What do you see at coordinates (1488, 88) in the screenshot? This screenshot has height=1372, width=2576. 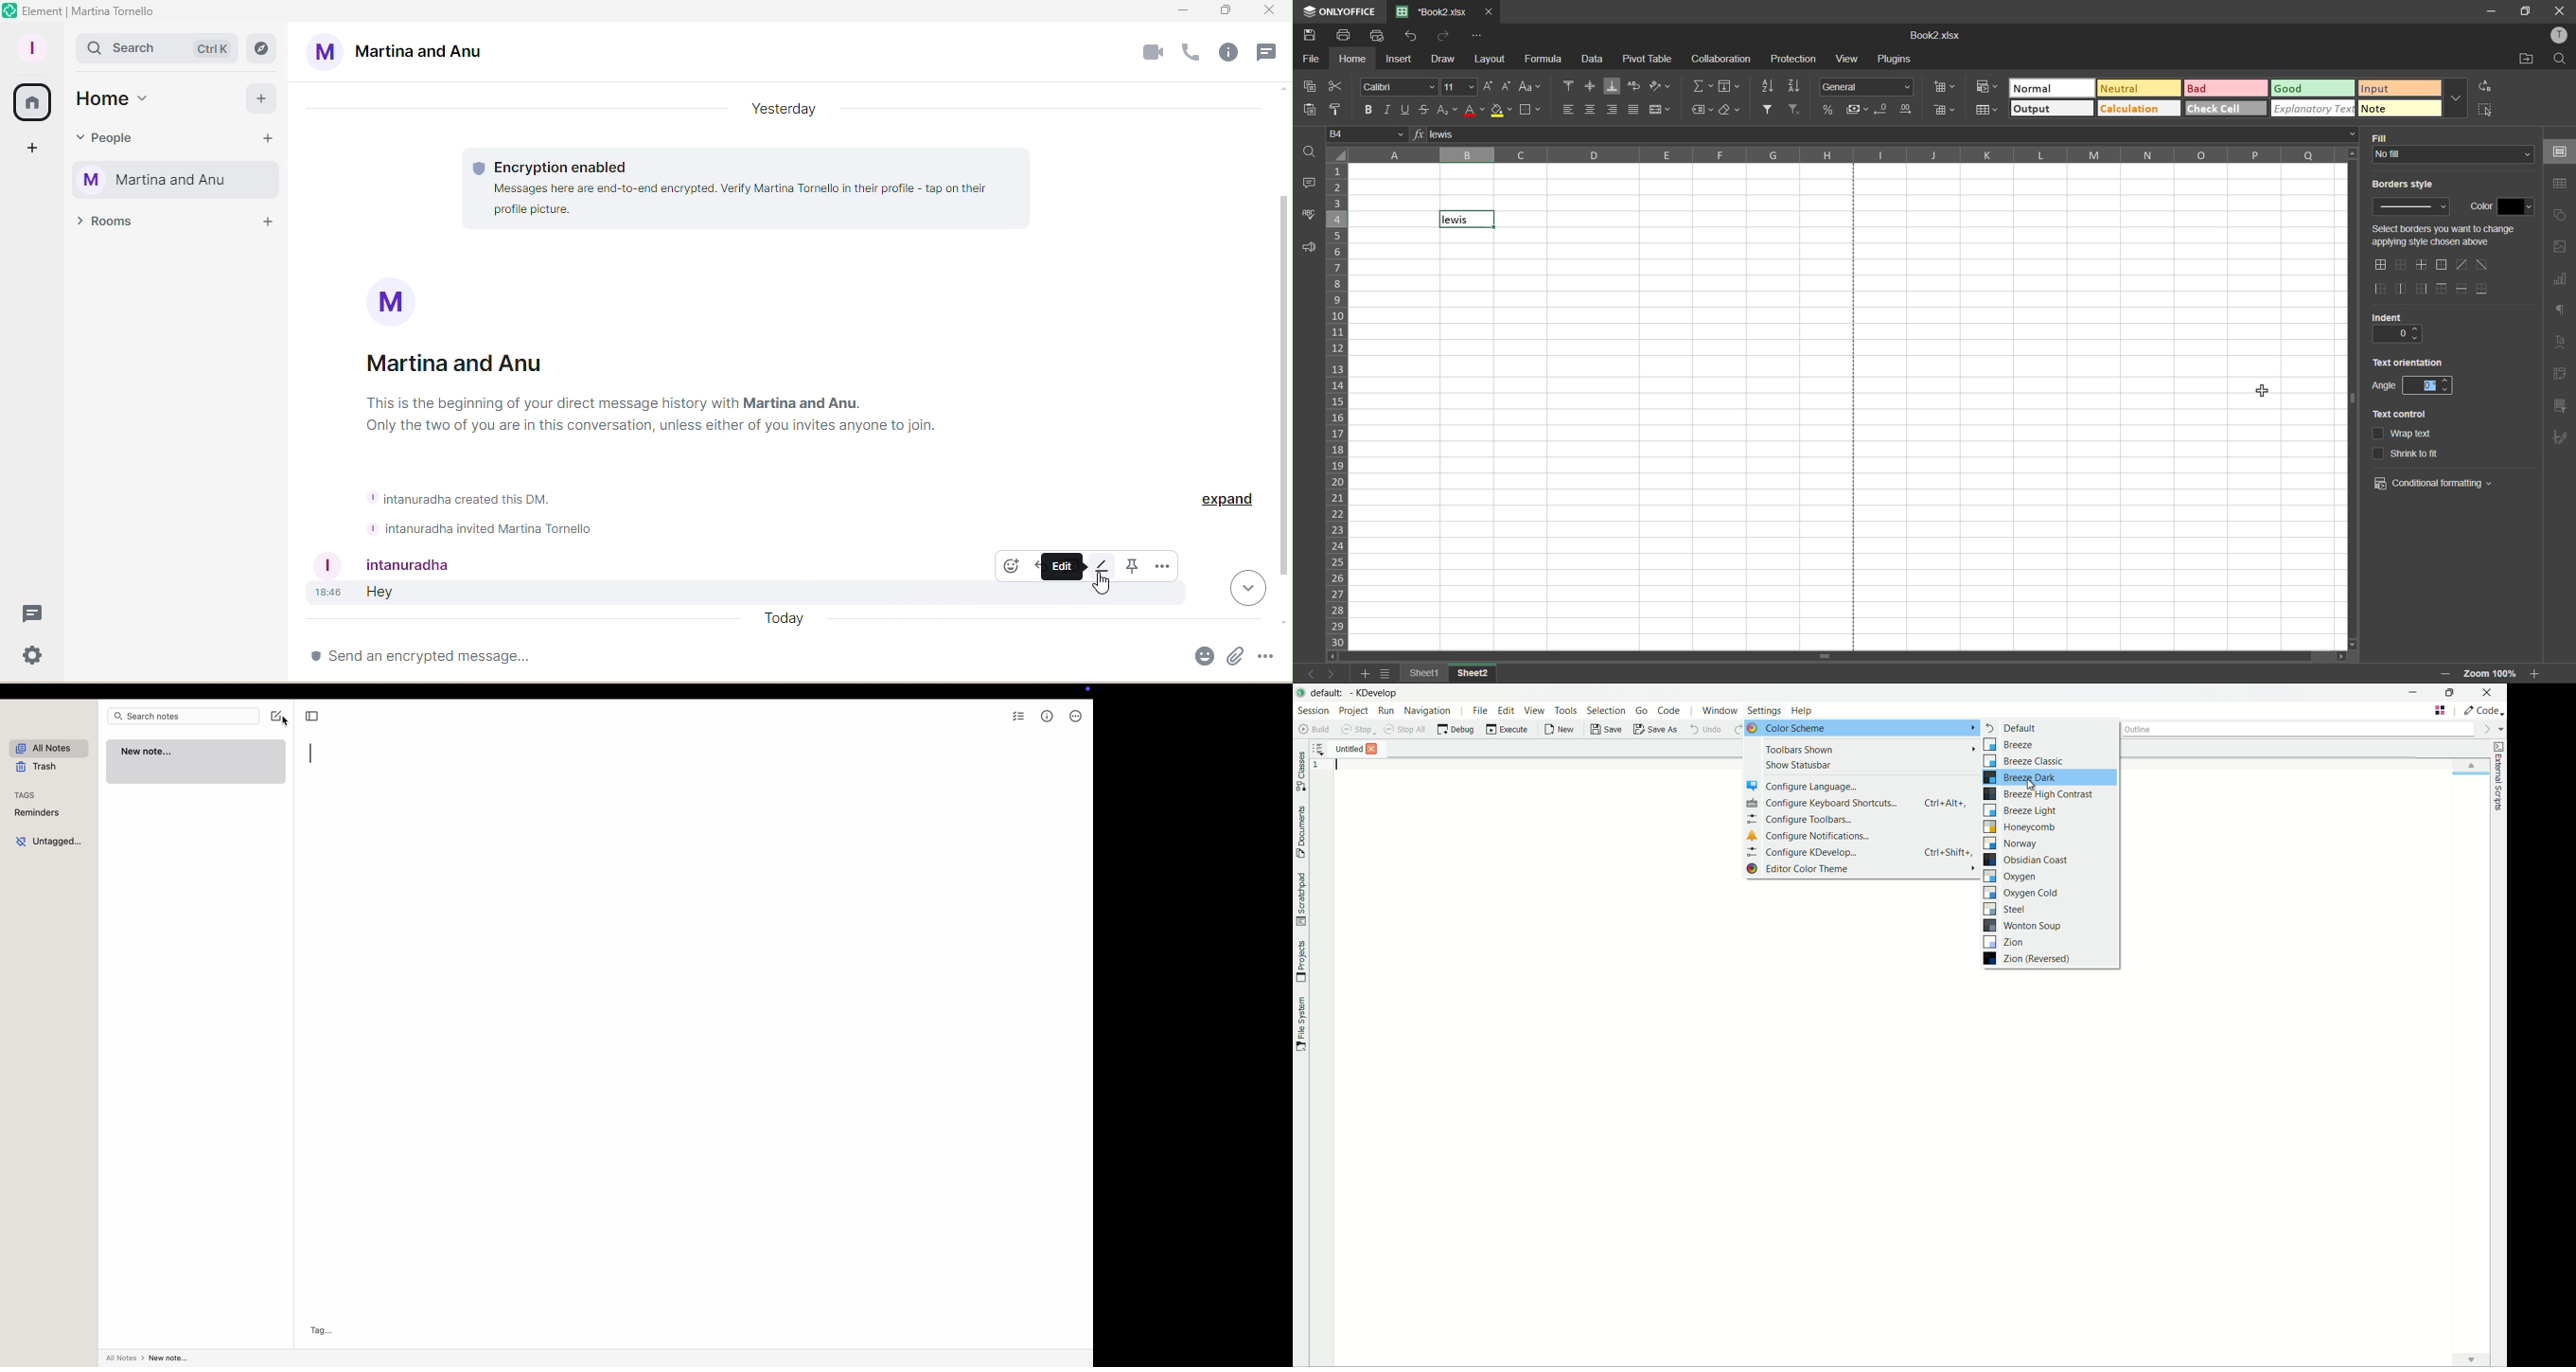 I see `increment size` at bounding box center [1488, 88].